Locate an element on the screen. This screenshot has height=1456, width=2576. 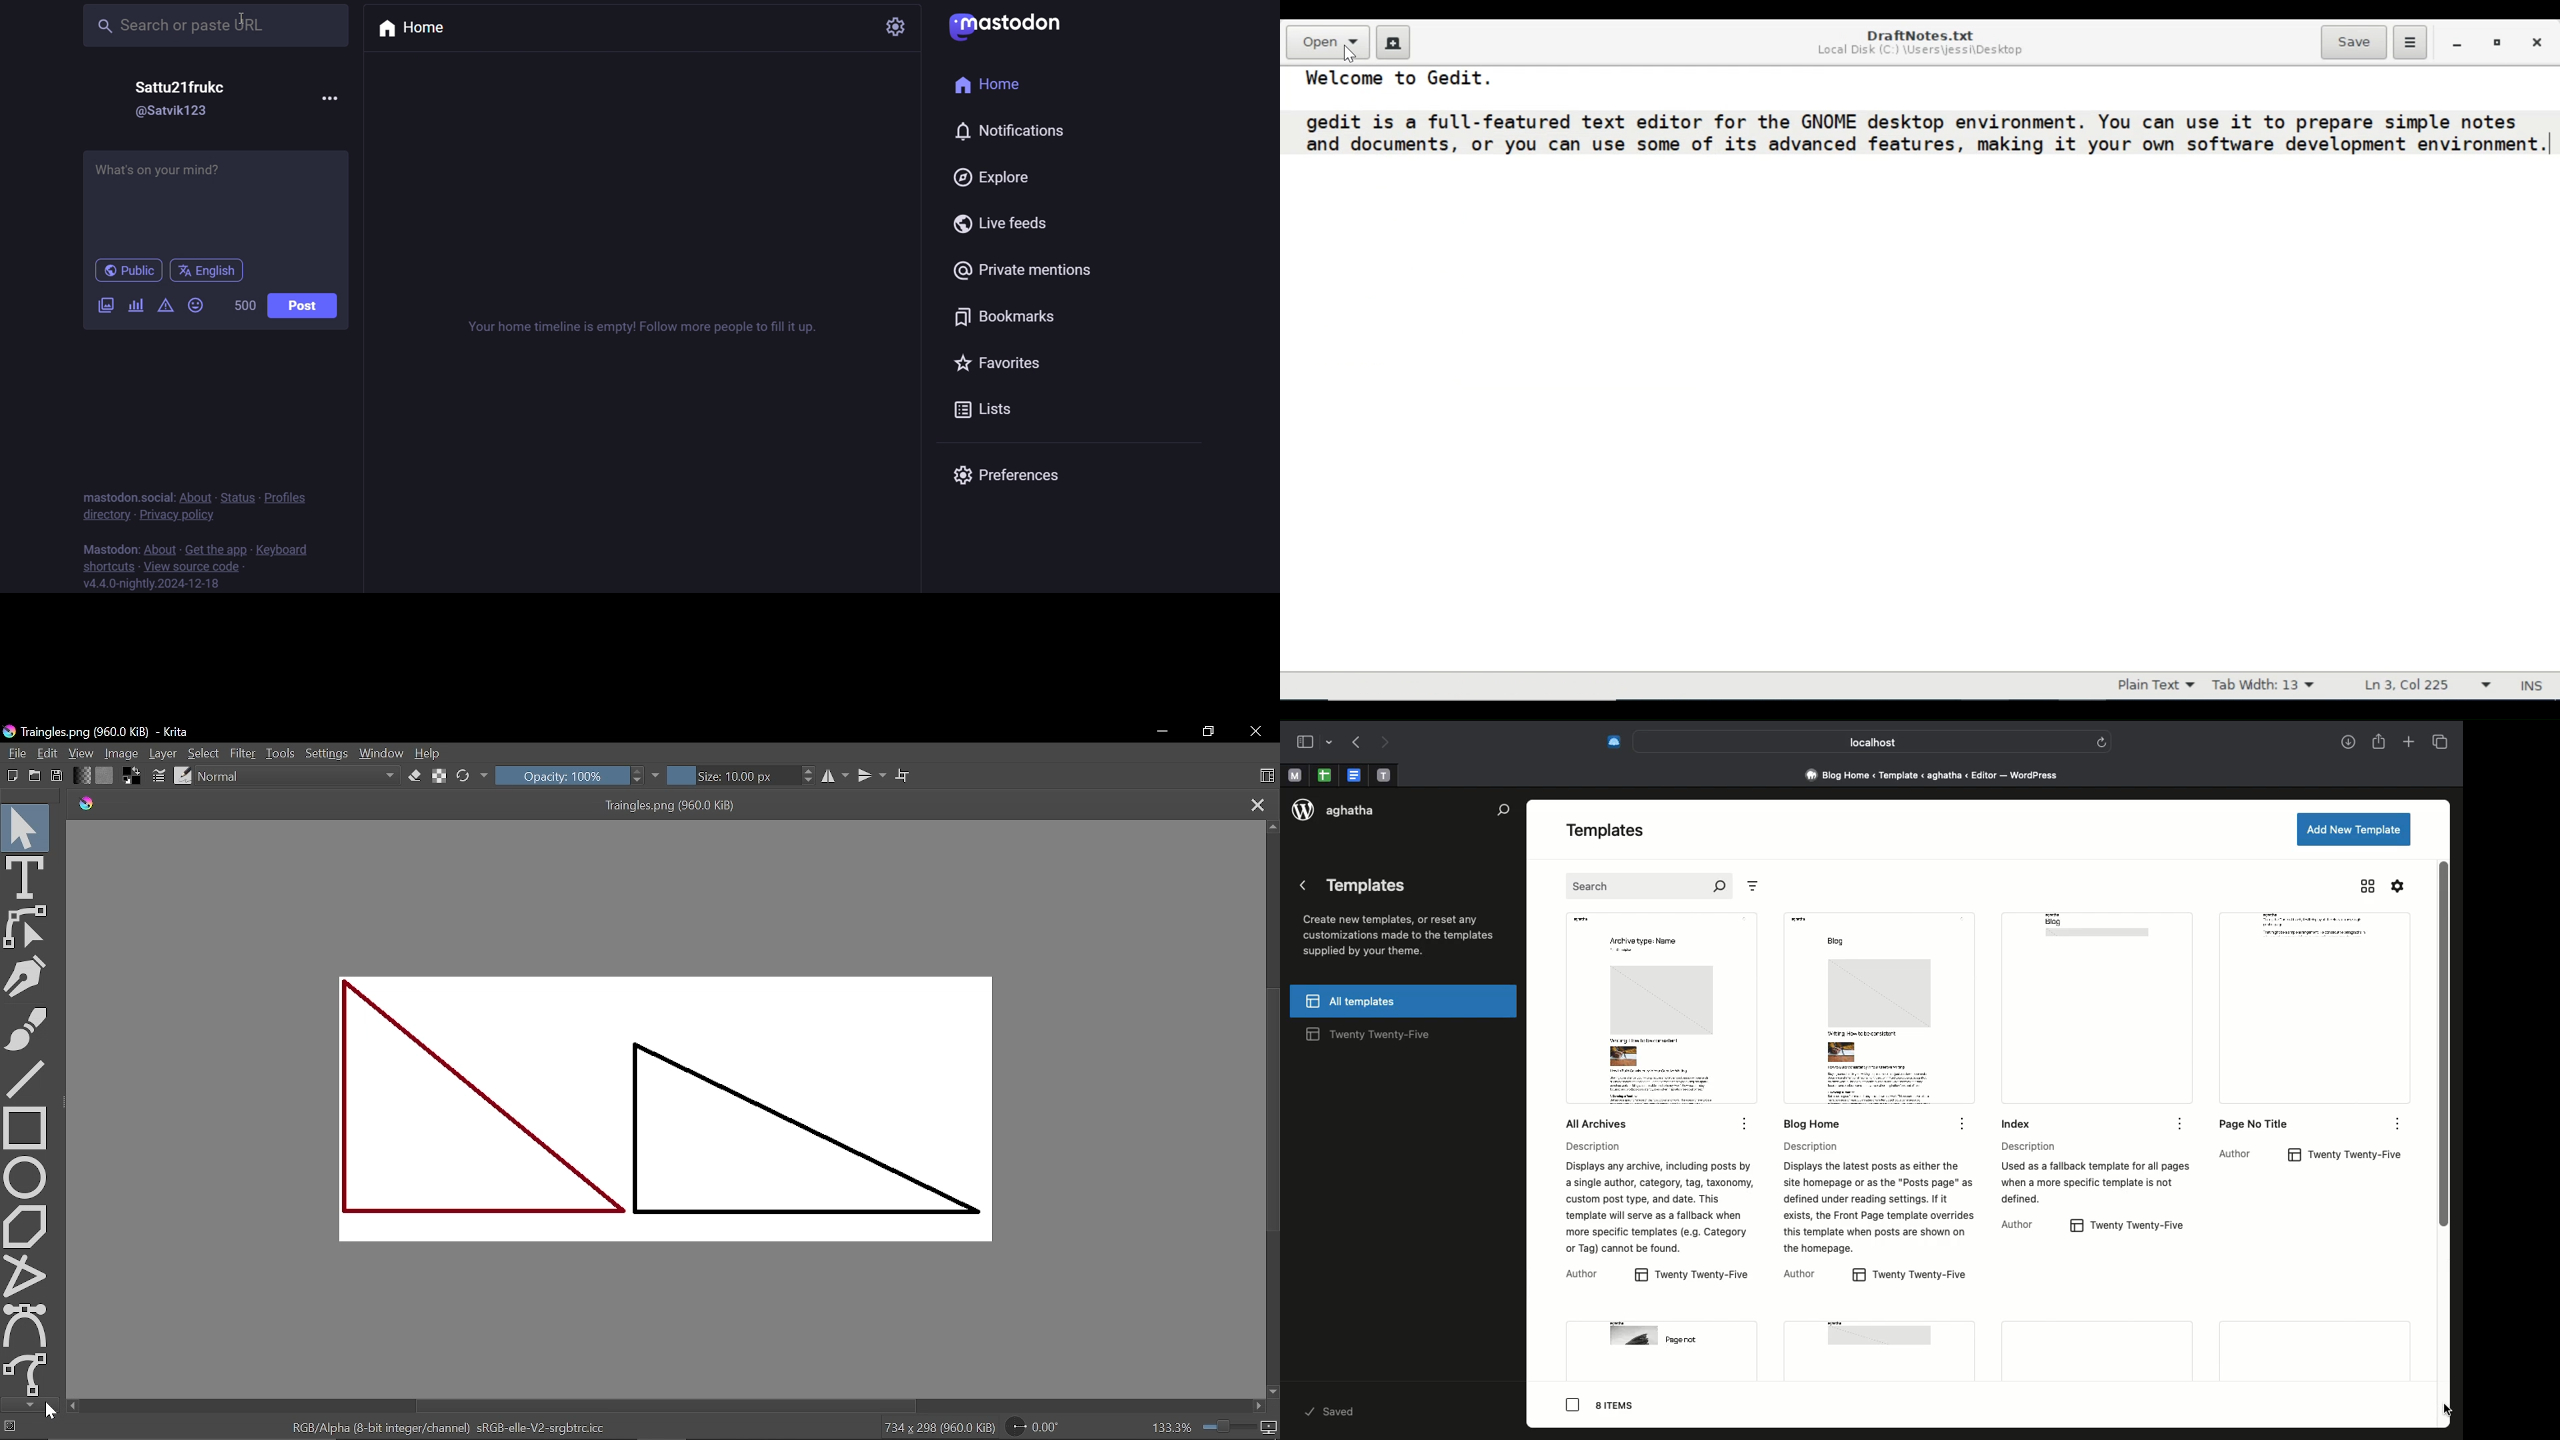
Triangles.png (960.0 KiB) - Krita is located at coordinates (127, 732).